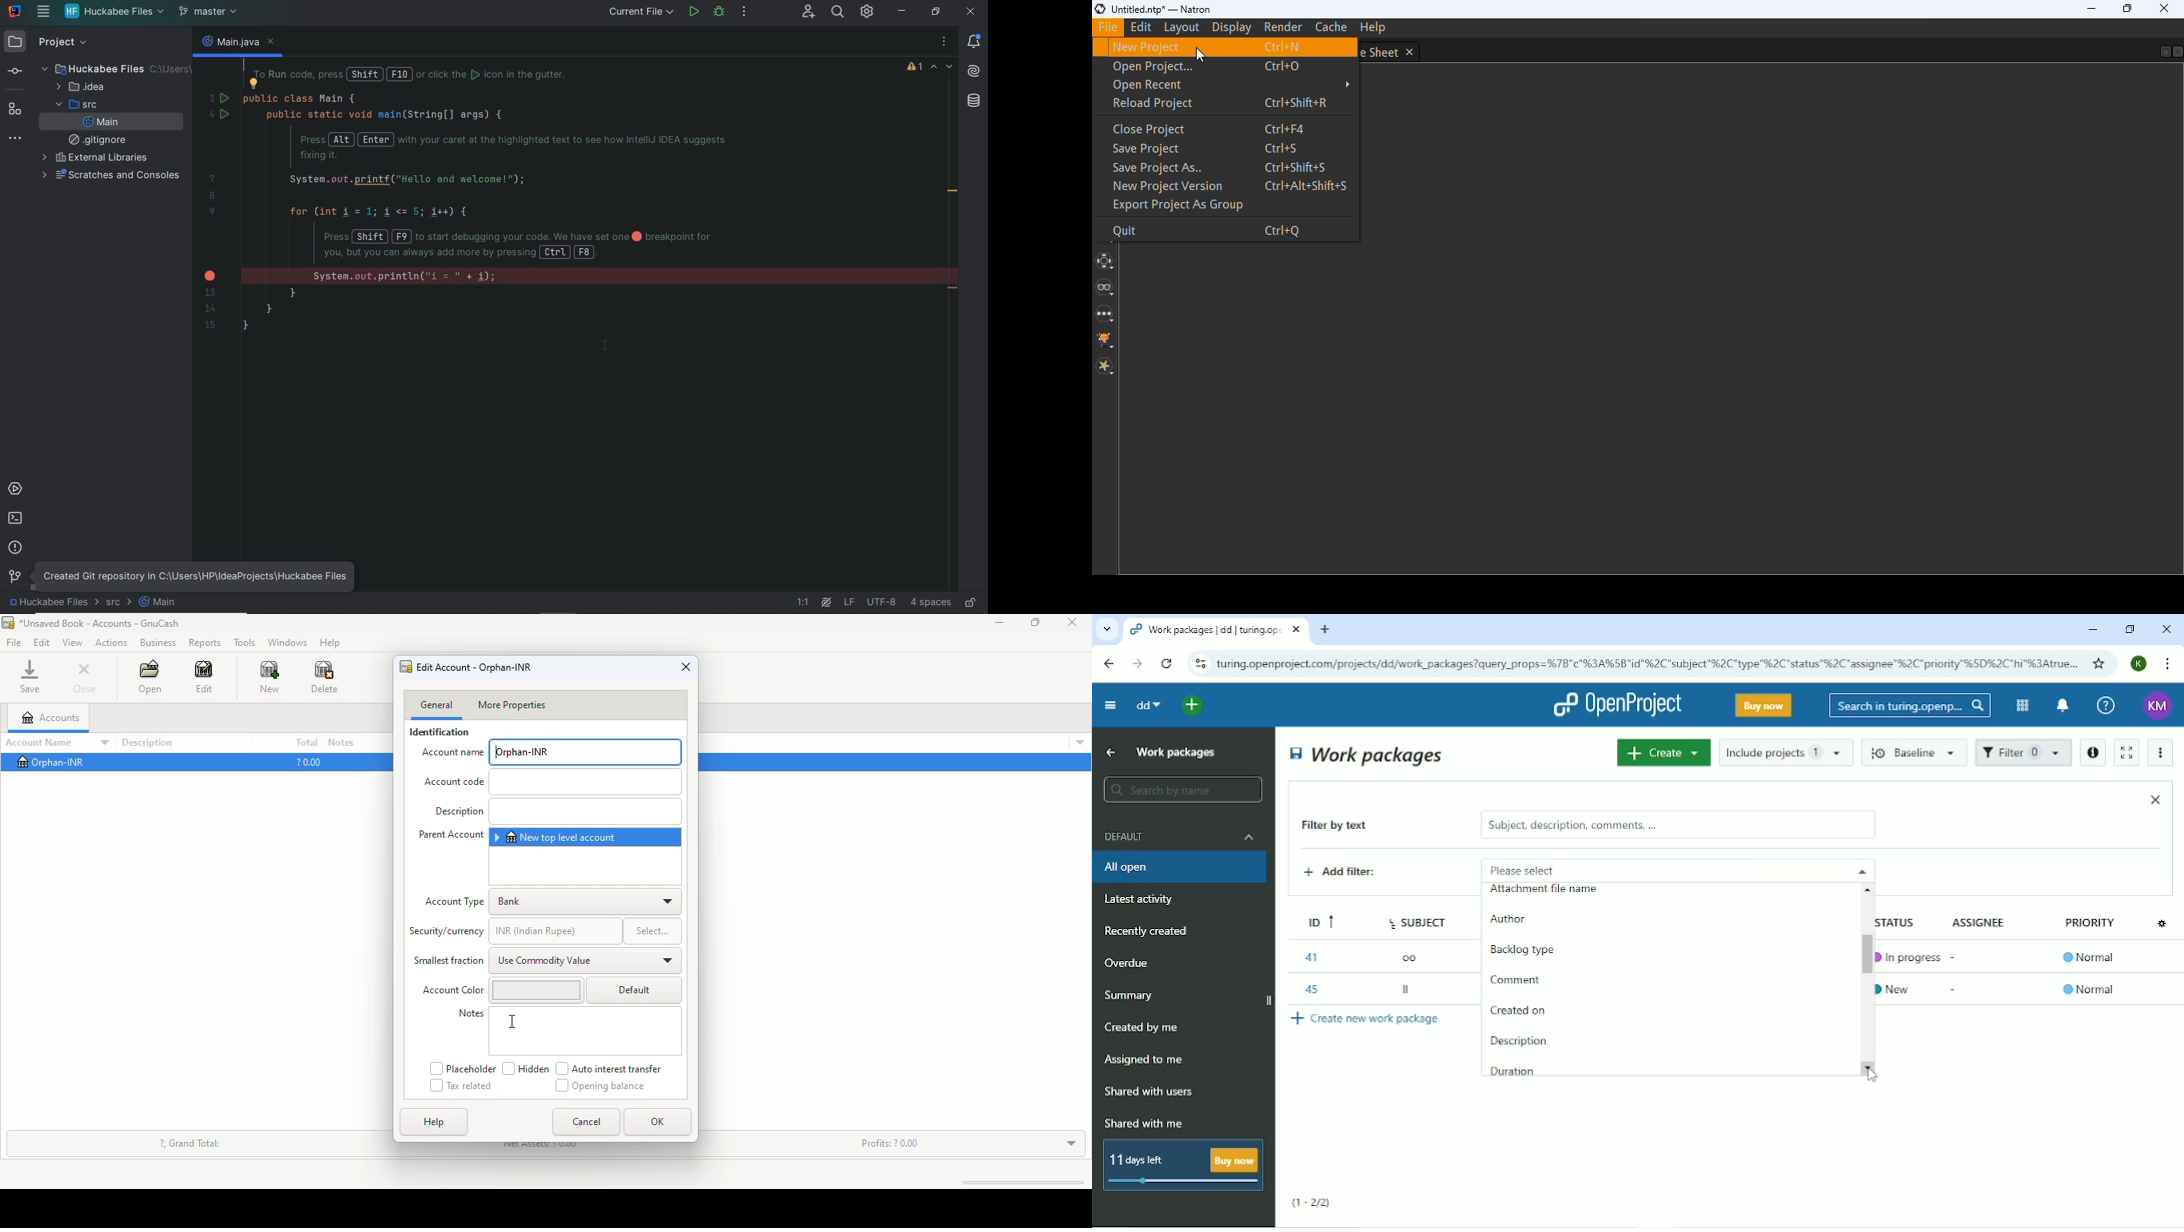 The image size is (2184, 1232). I want to click on Orphan-INR, so click(46, 764).